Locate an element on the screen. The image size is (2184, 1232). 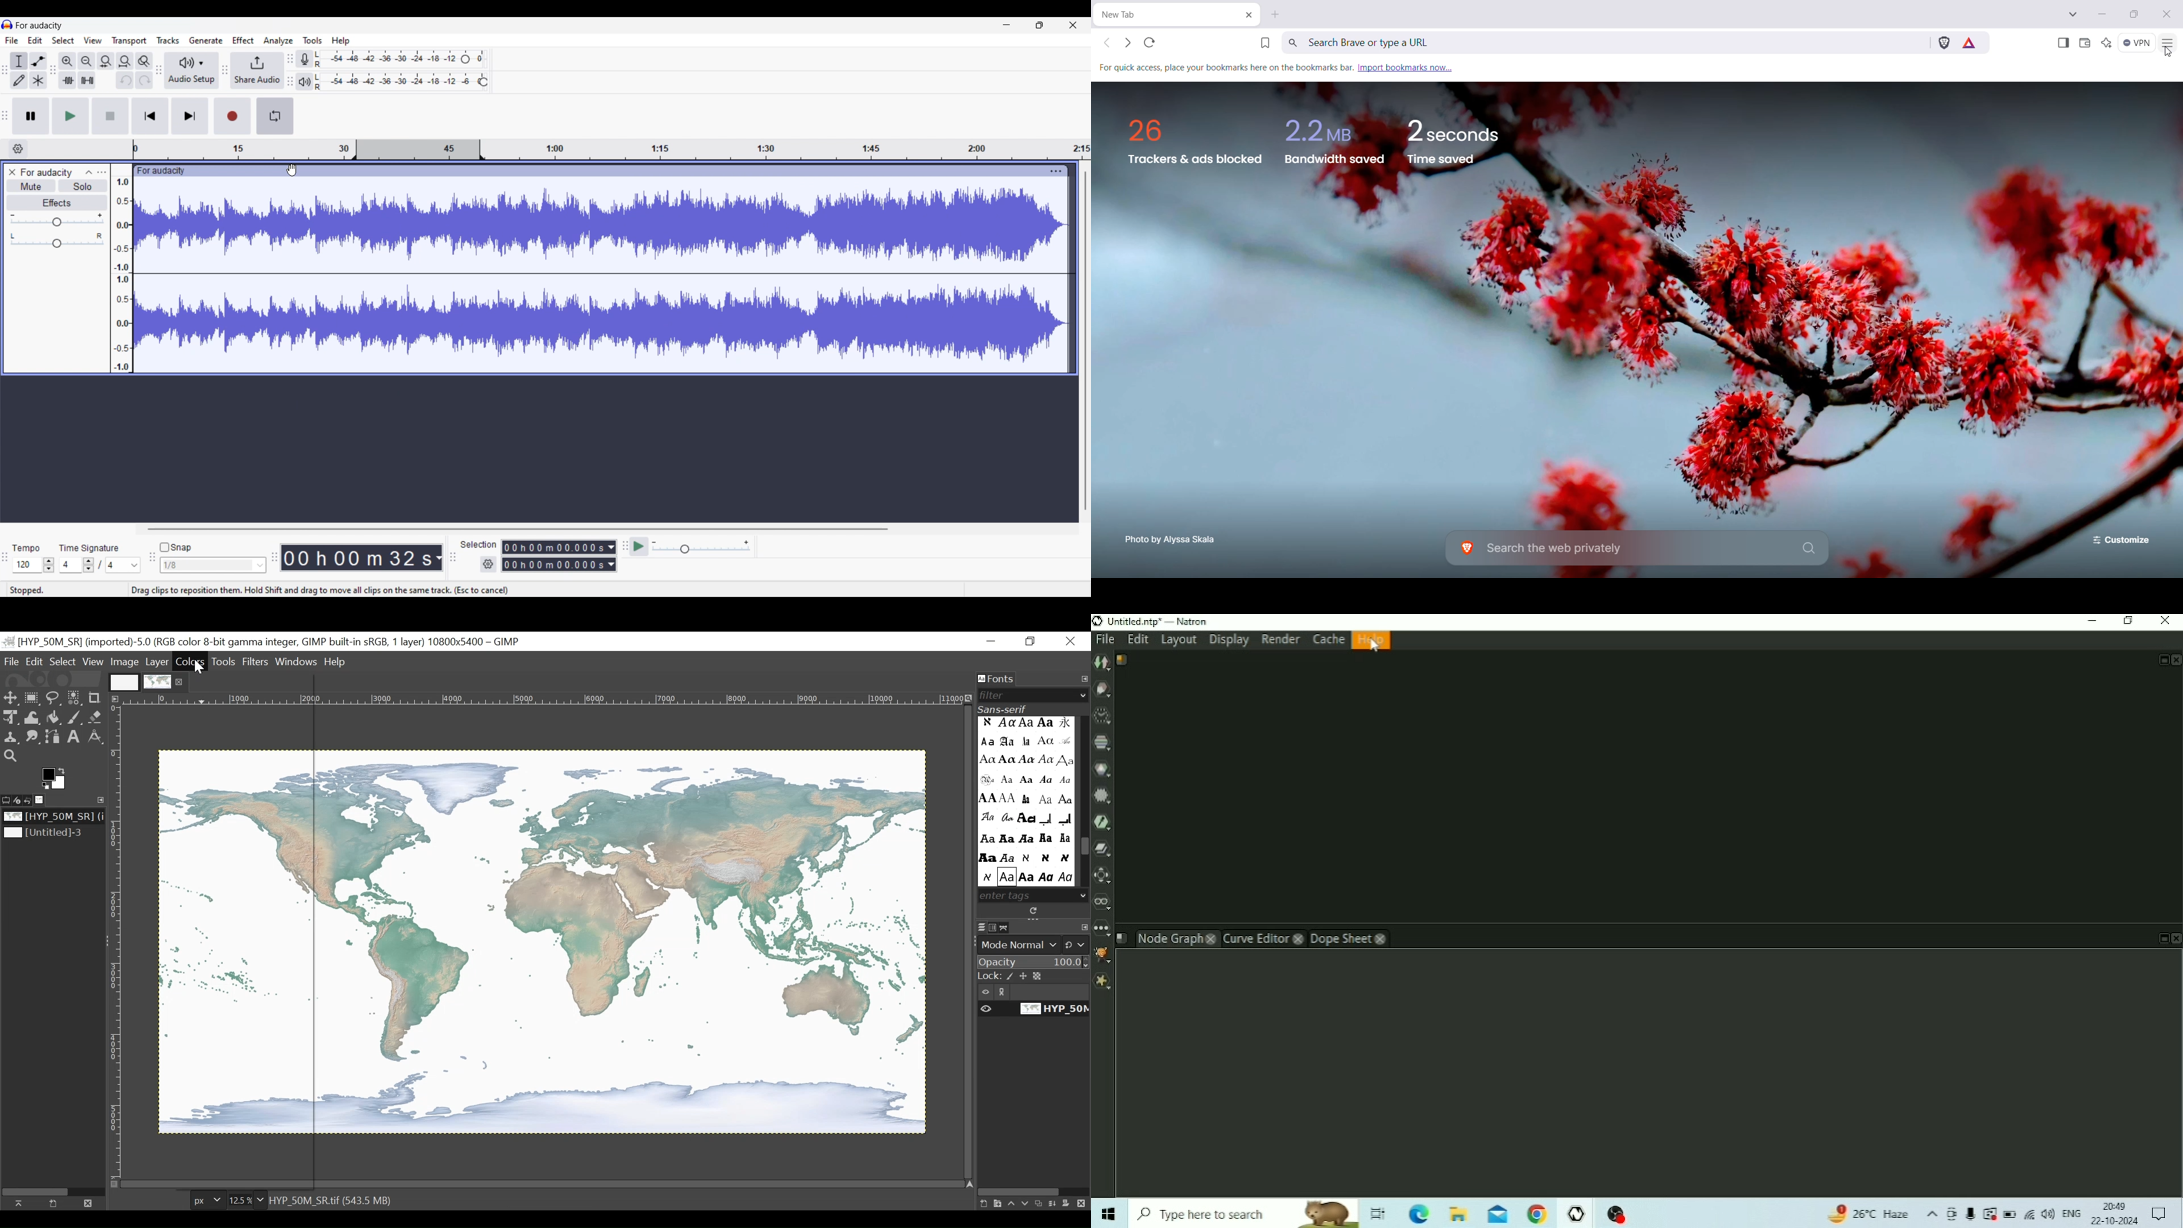
Pixels is located at coordinates (206, 1201).